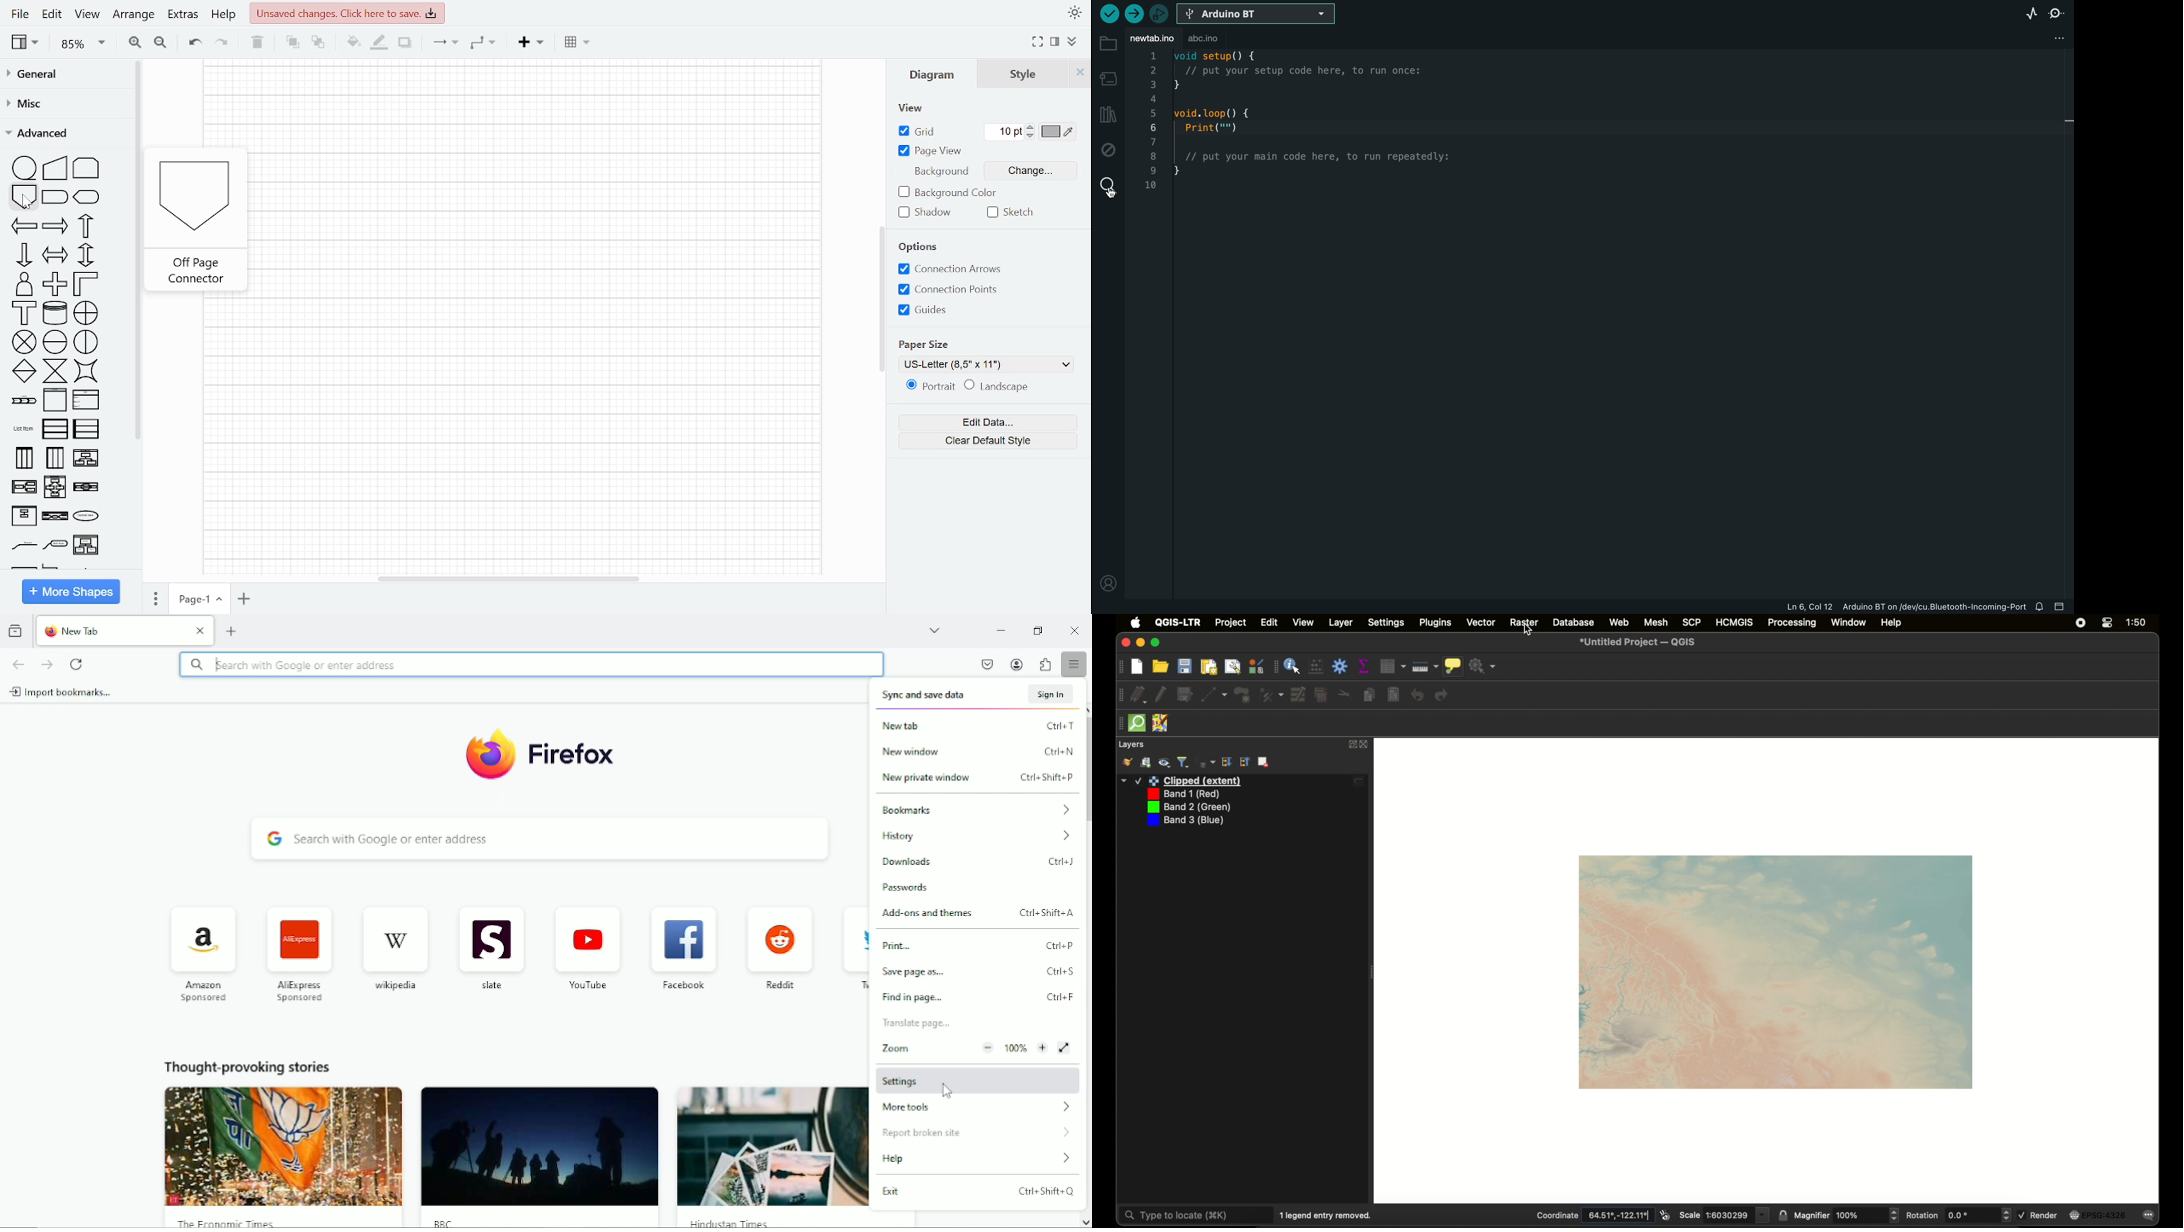  I want to click on arrow up, so click(84, 226).